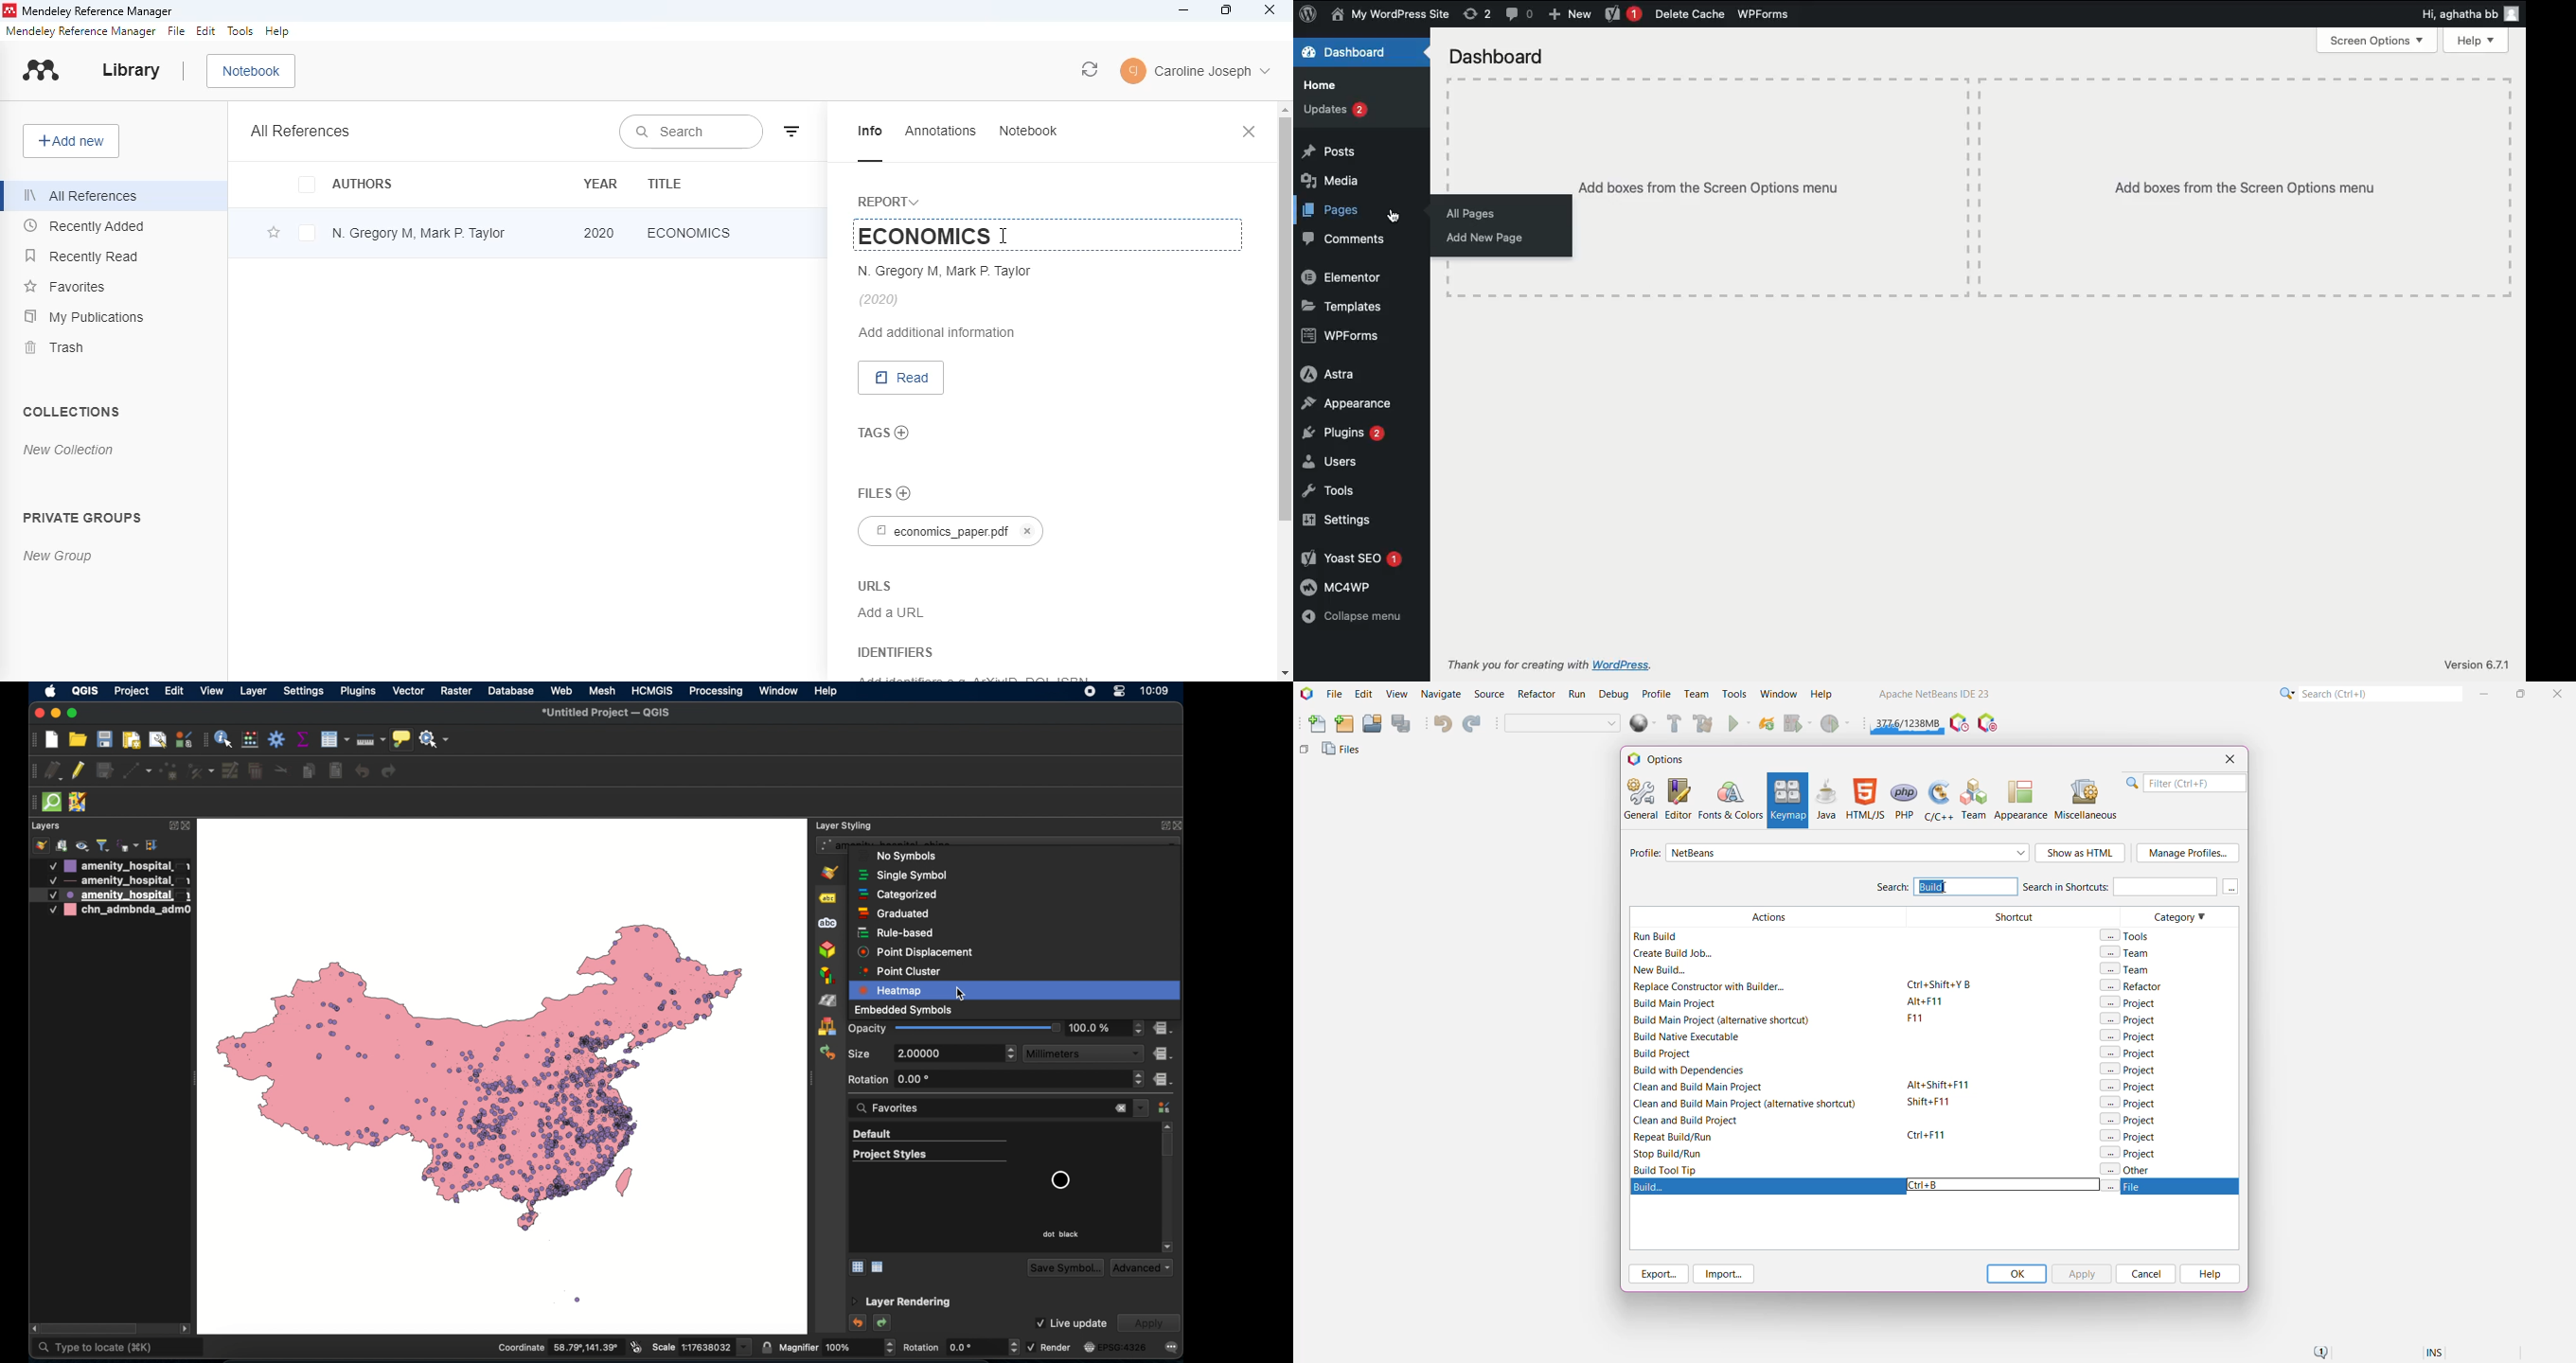 Image resolution: width=2576 pixels, height=1372 pixels. What do you see at coordinates (1643, 724) in the screenshot?
I see `` at bounding box center [1643, 724].